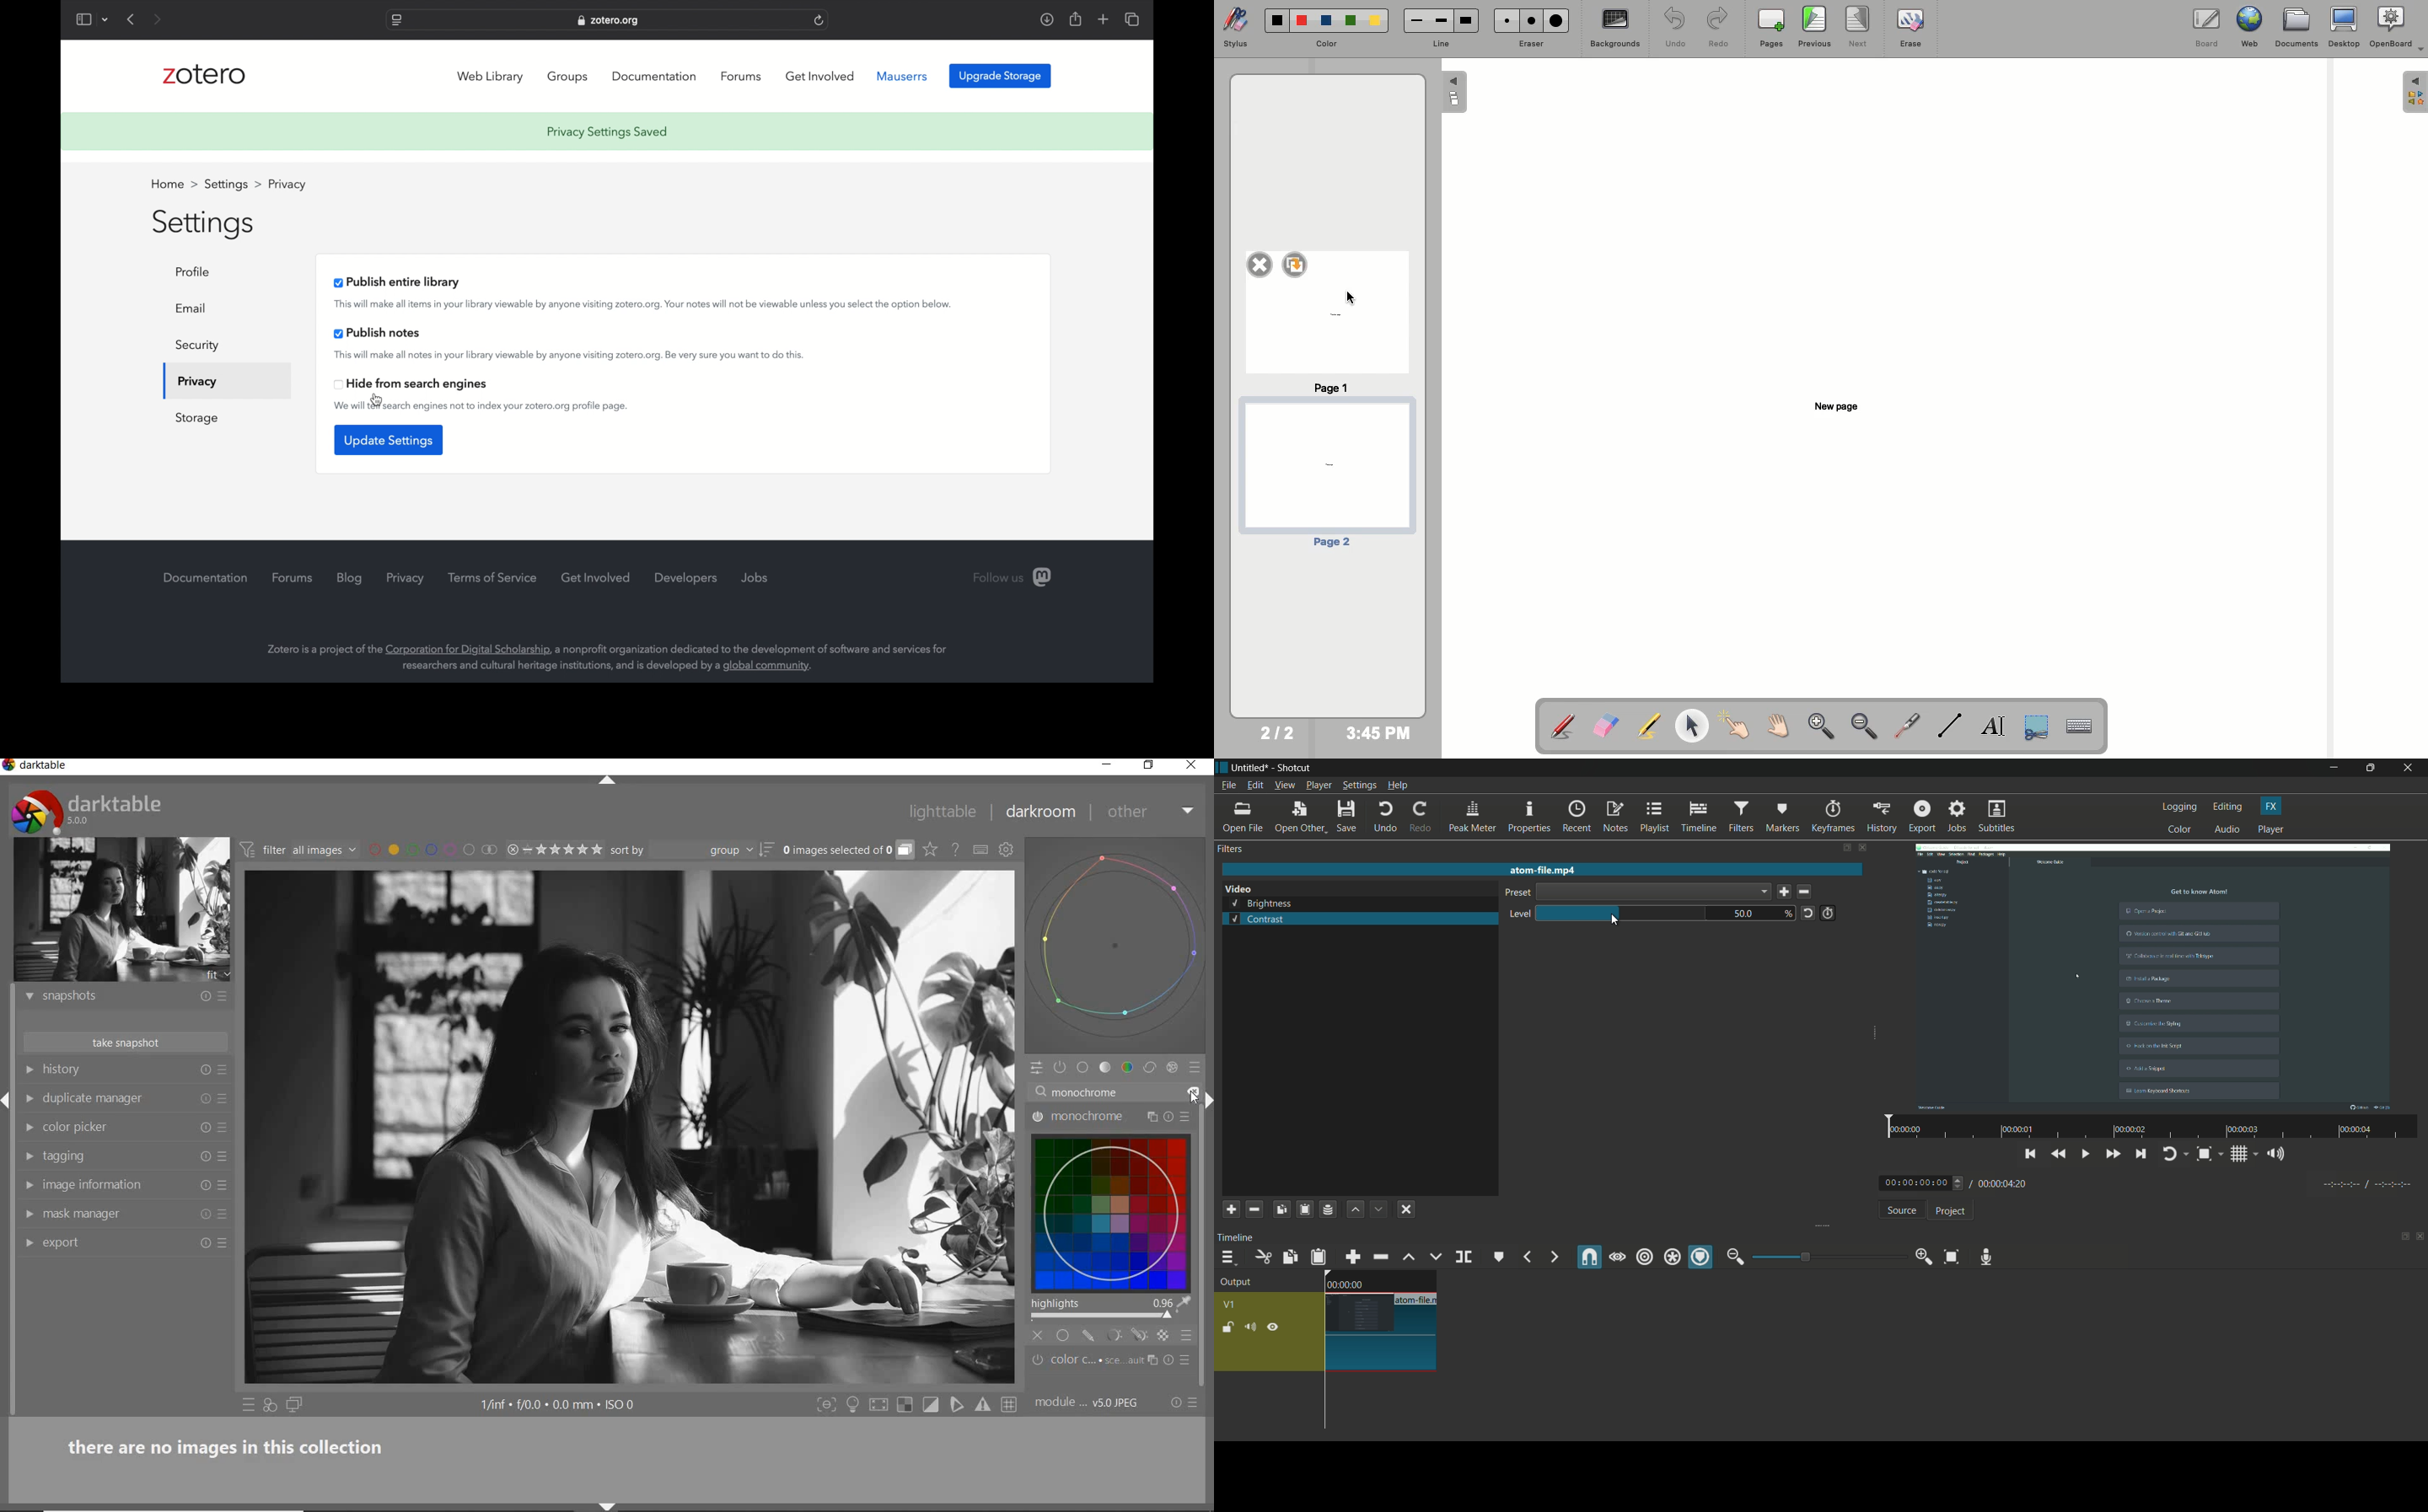 The width and height of the screenshot is (2436, 1512). Describe the element at coordinates (615, 626) in the screenshot. I see `Zotero is a project of the Corporation for Digital Scholarship, a nonprofit organization dedicated to the development of software and services for
researchers and cultural heritage institutions, and is developed by a global community.` at that location.